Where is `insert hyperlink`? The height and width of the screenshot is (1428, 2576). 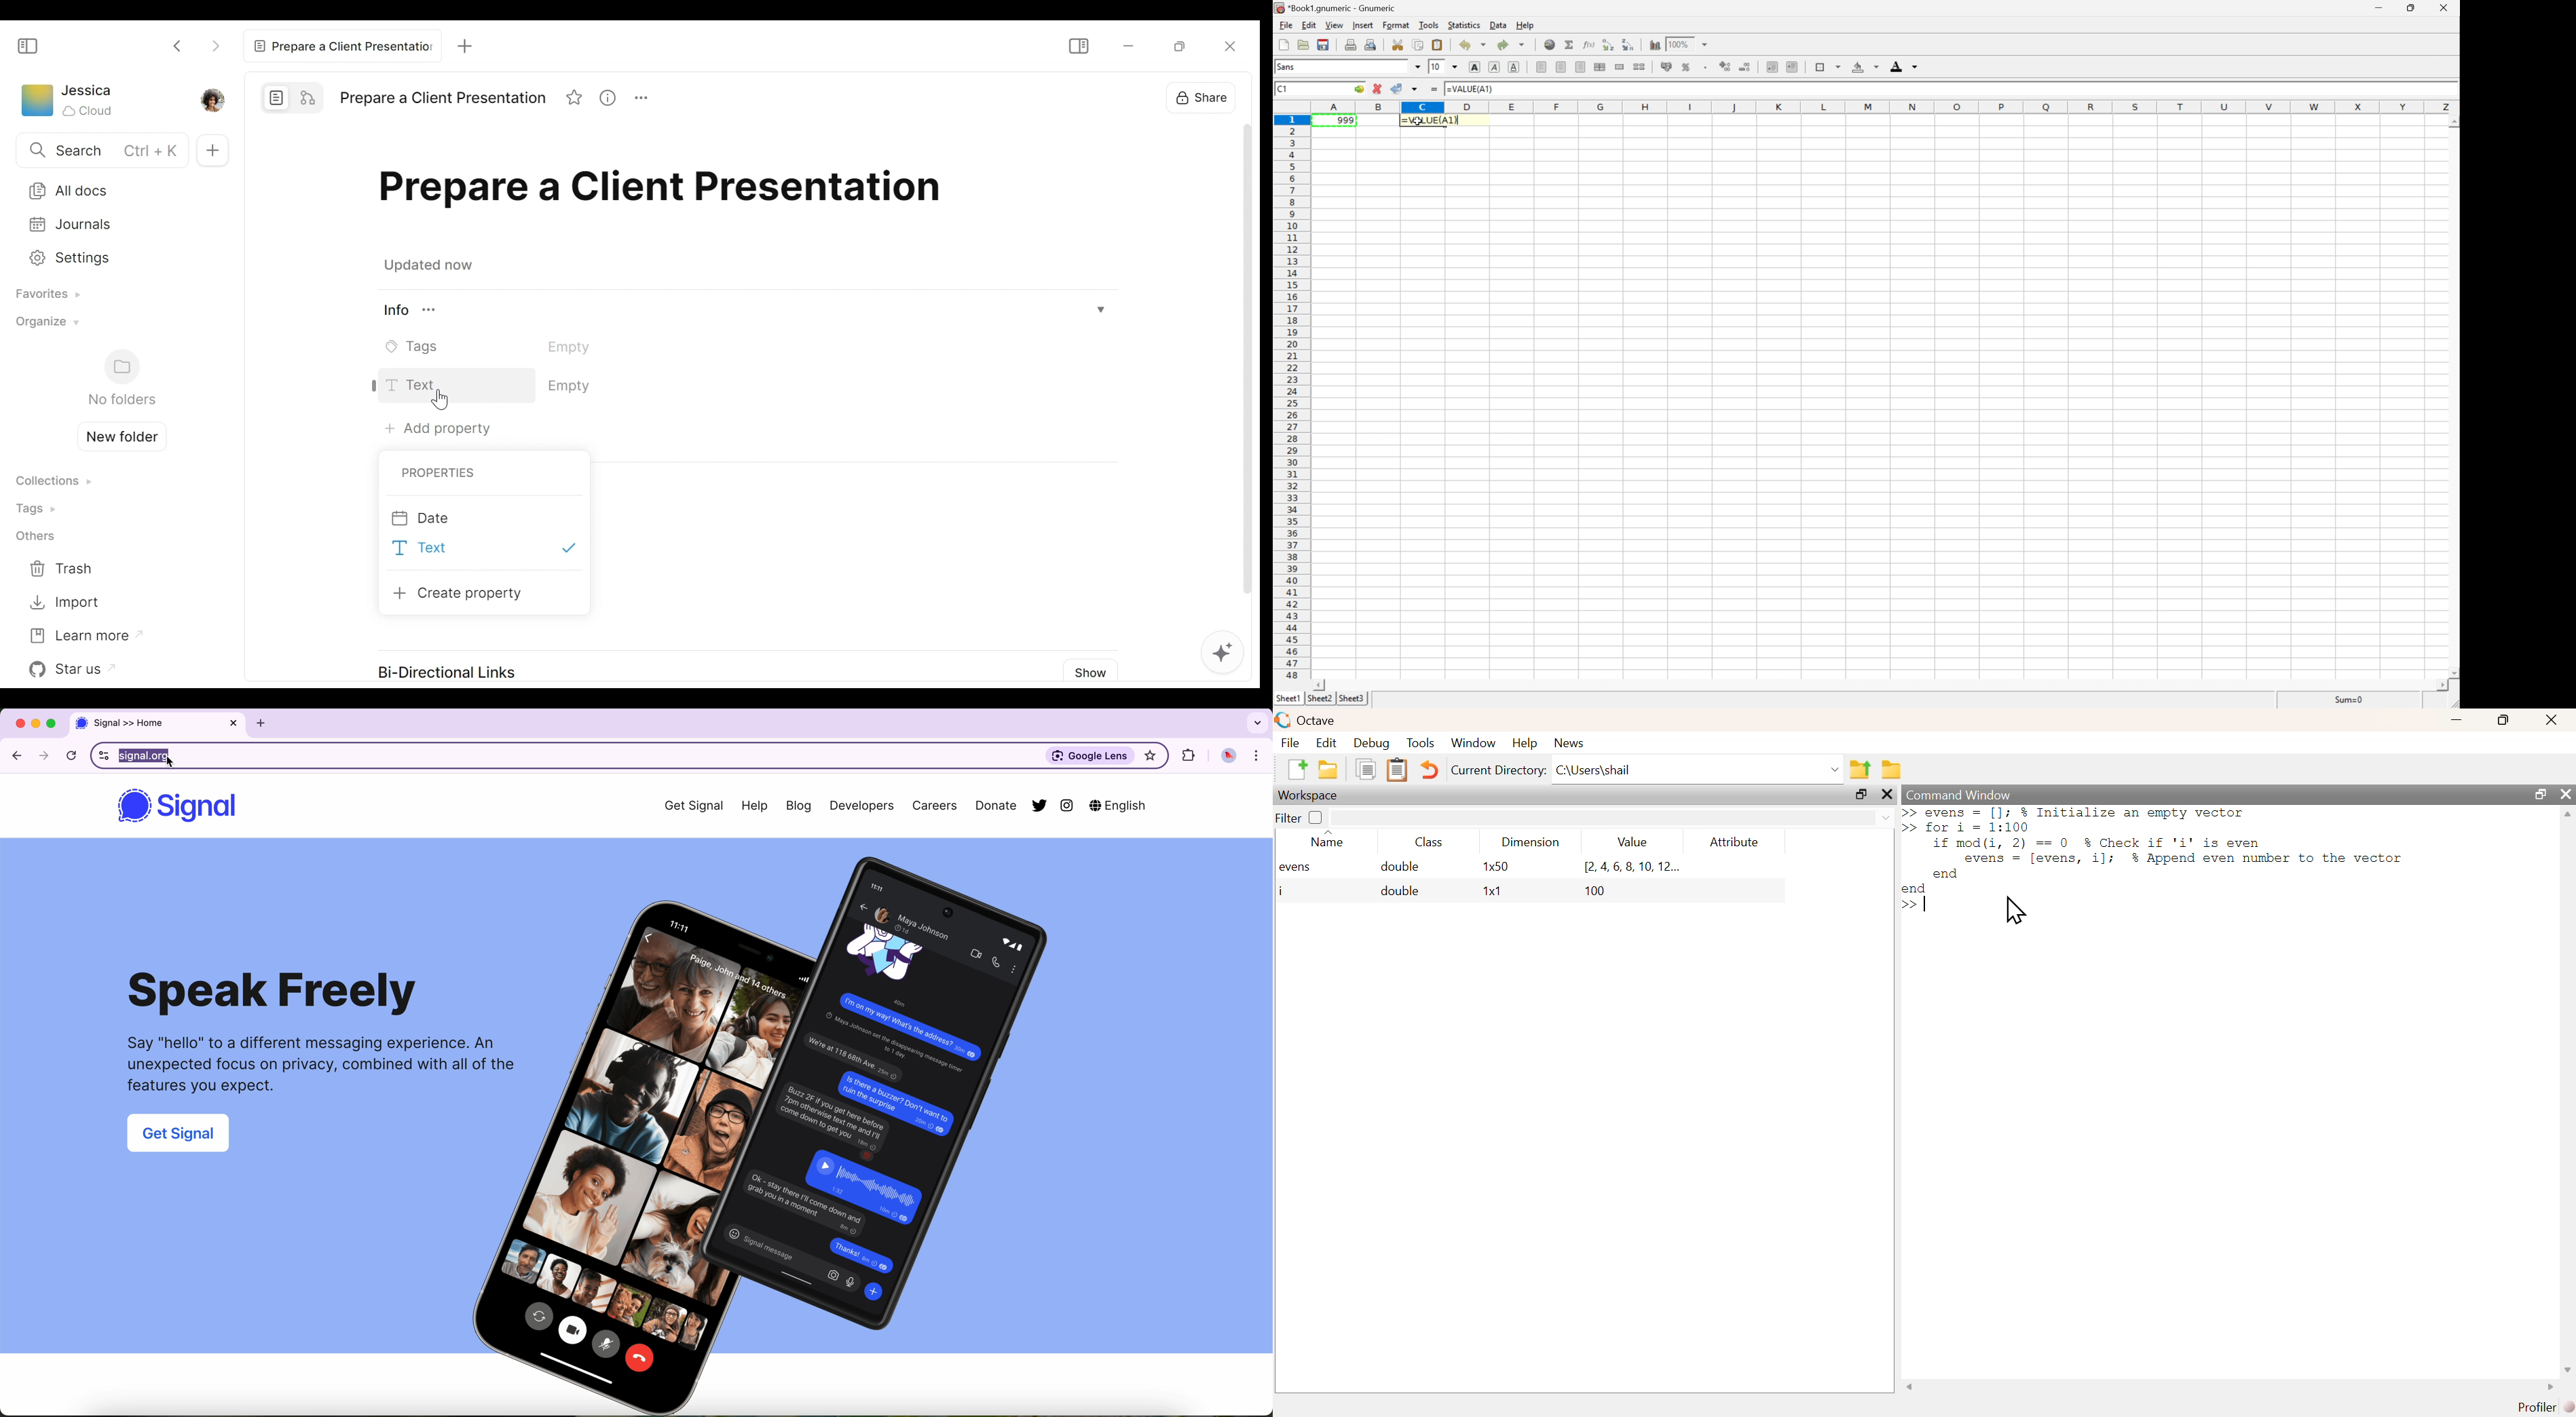 insert hyperlink is located at coordinates (1549, 45).